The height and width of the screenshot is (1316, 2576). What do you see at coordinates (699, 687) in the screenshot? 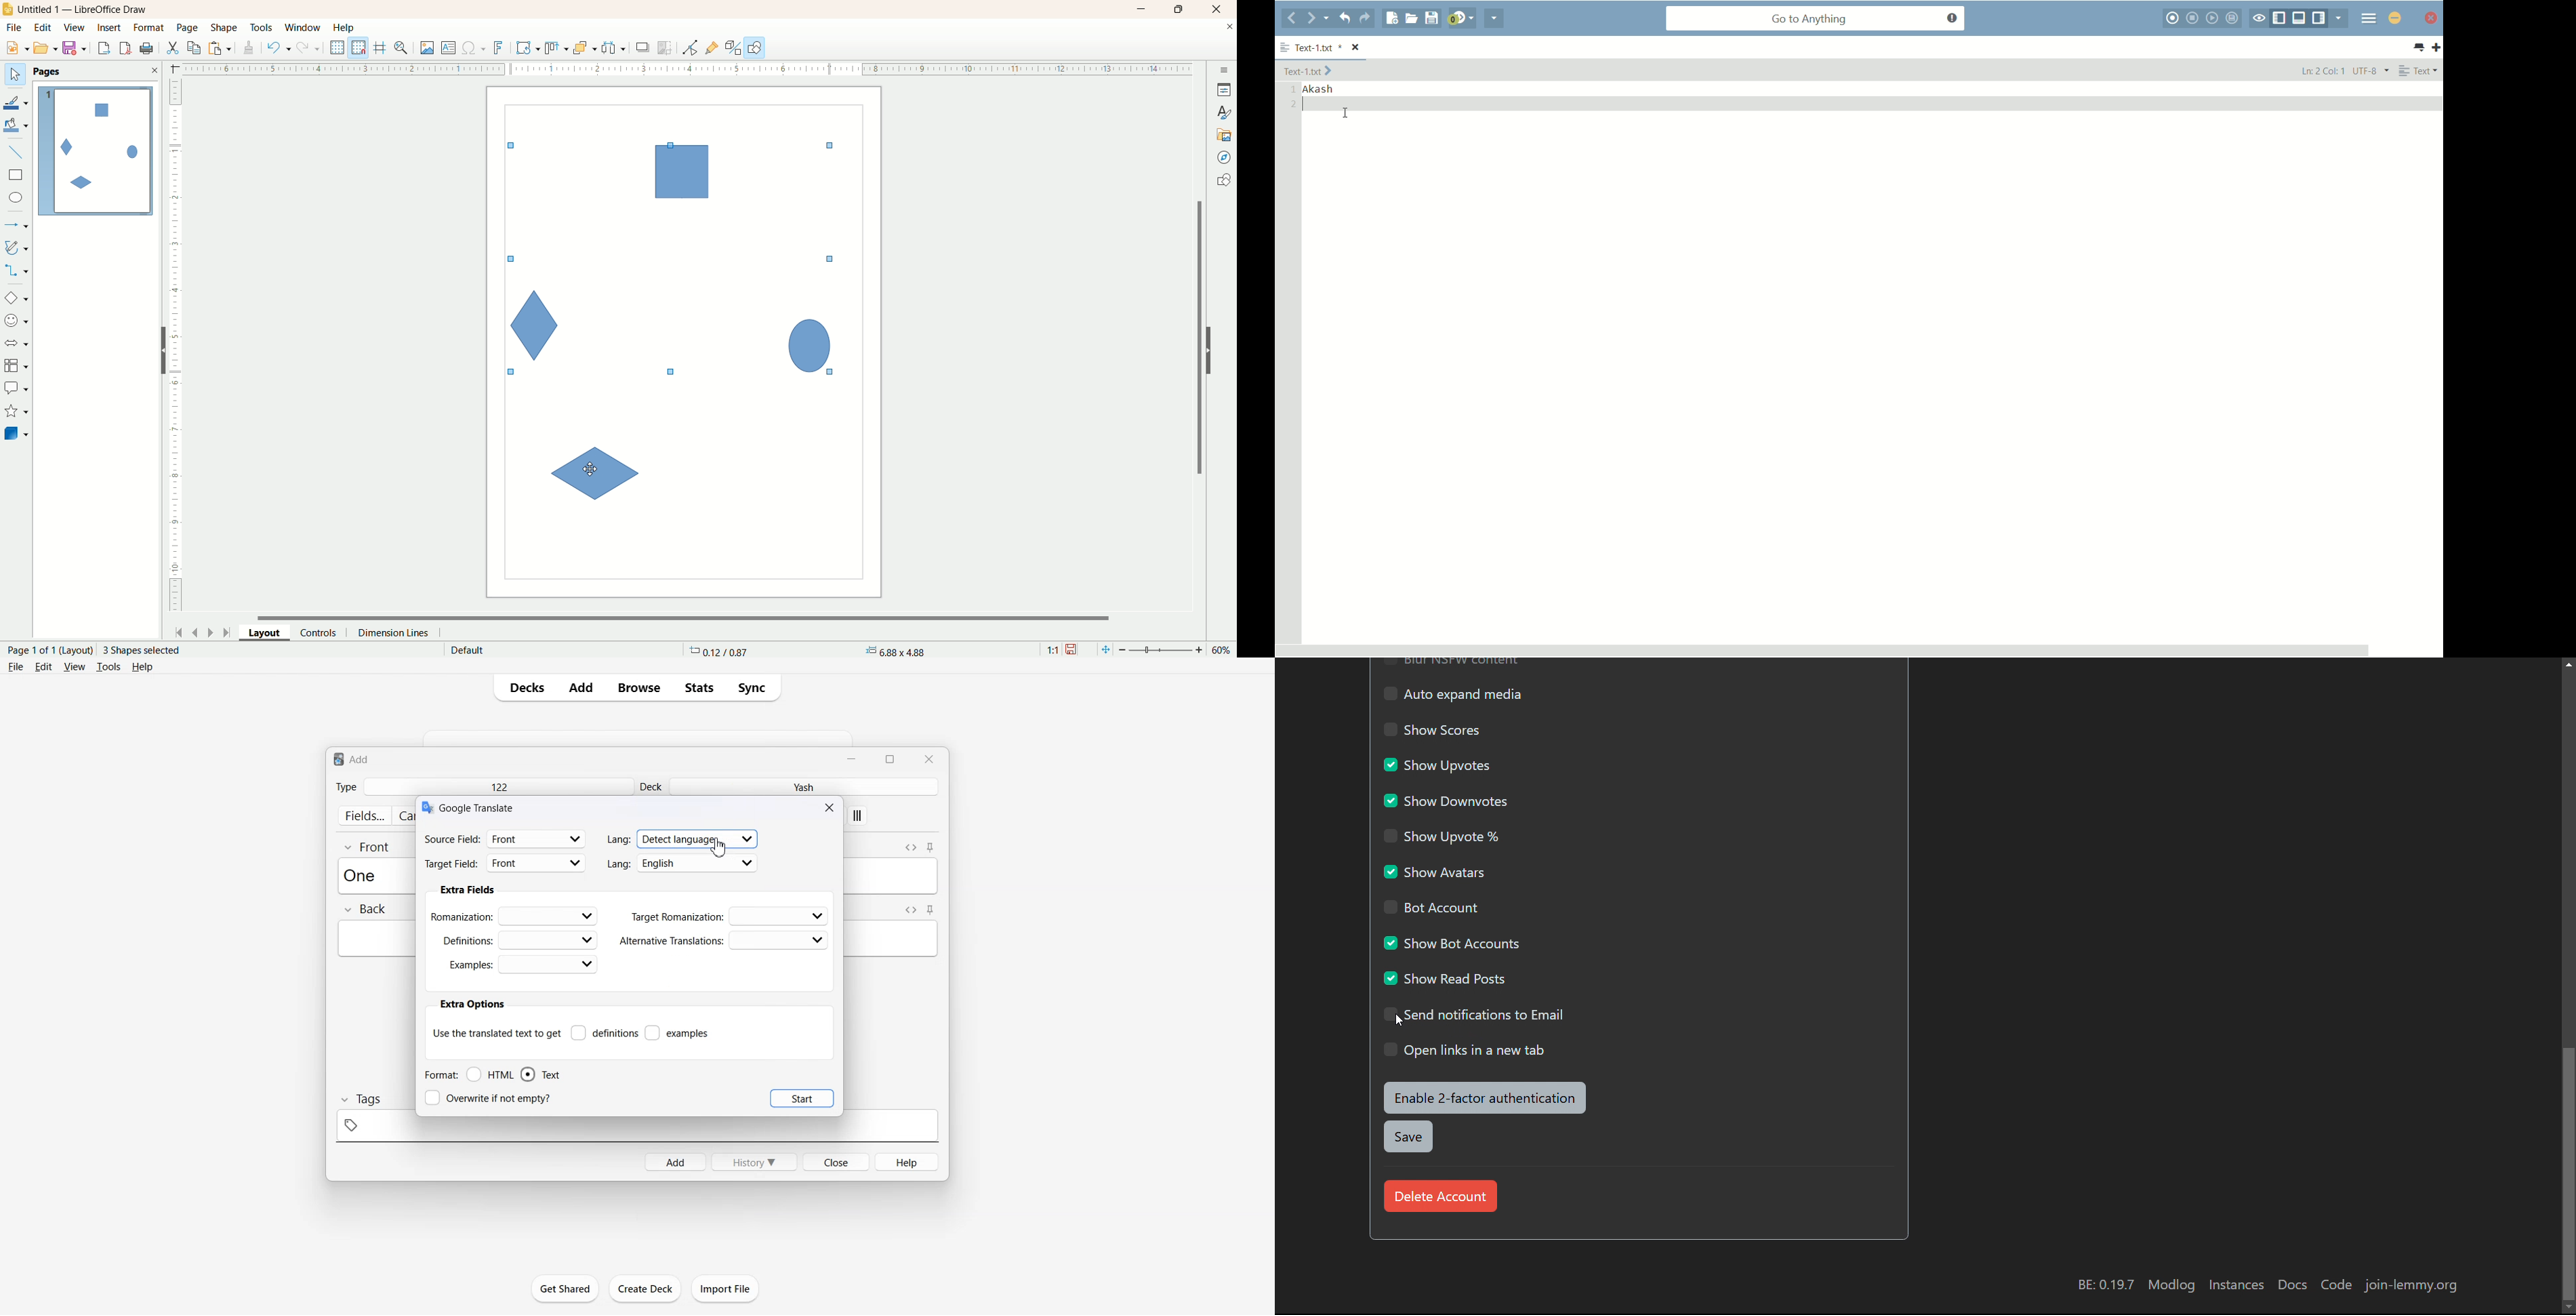
I see `Stats` at bounding box center [699, 687].